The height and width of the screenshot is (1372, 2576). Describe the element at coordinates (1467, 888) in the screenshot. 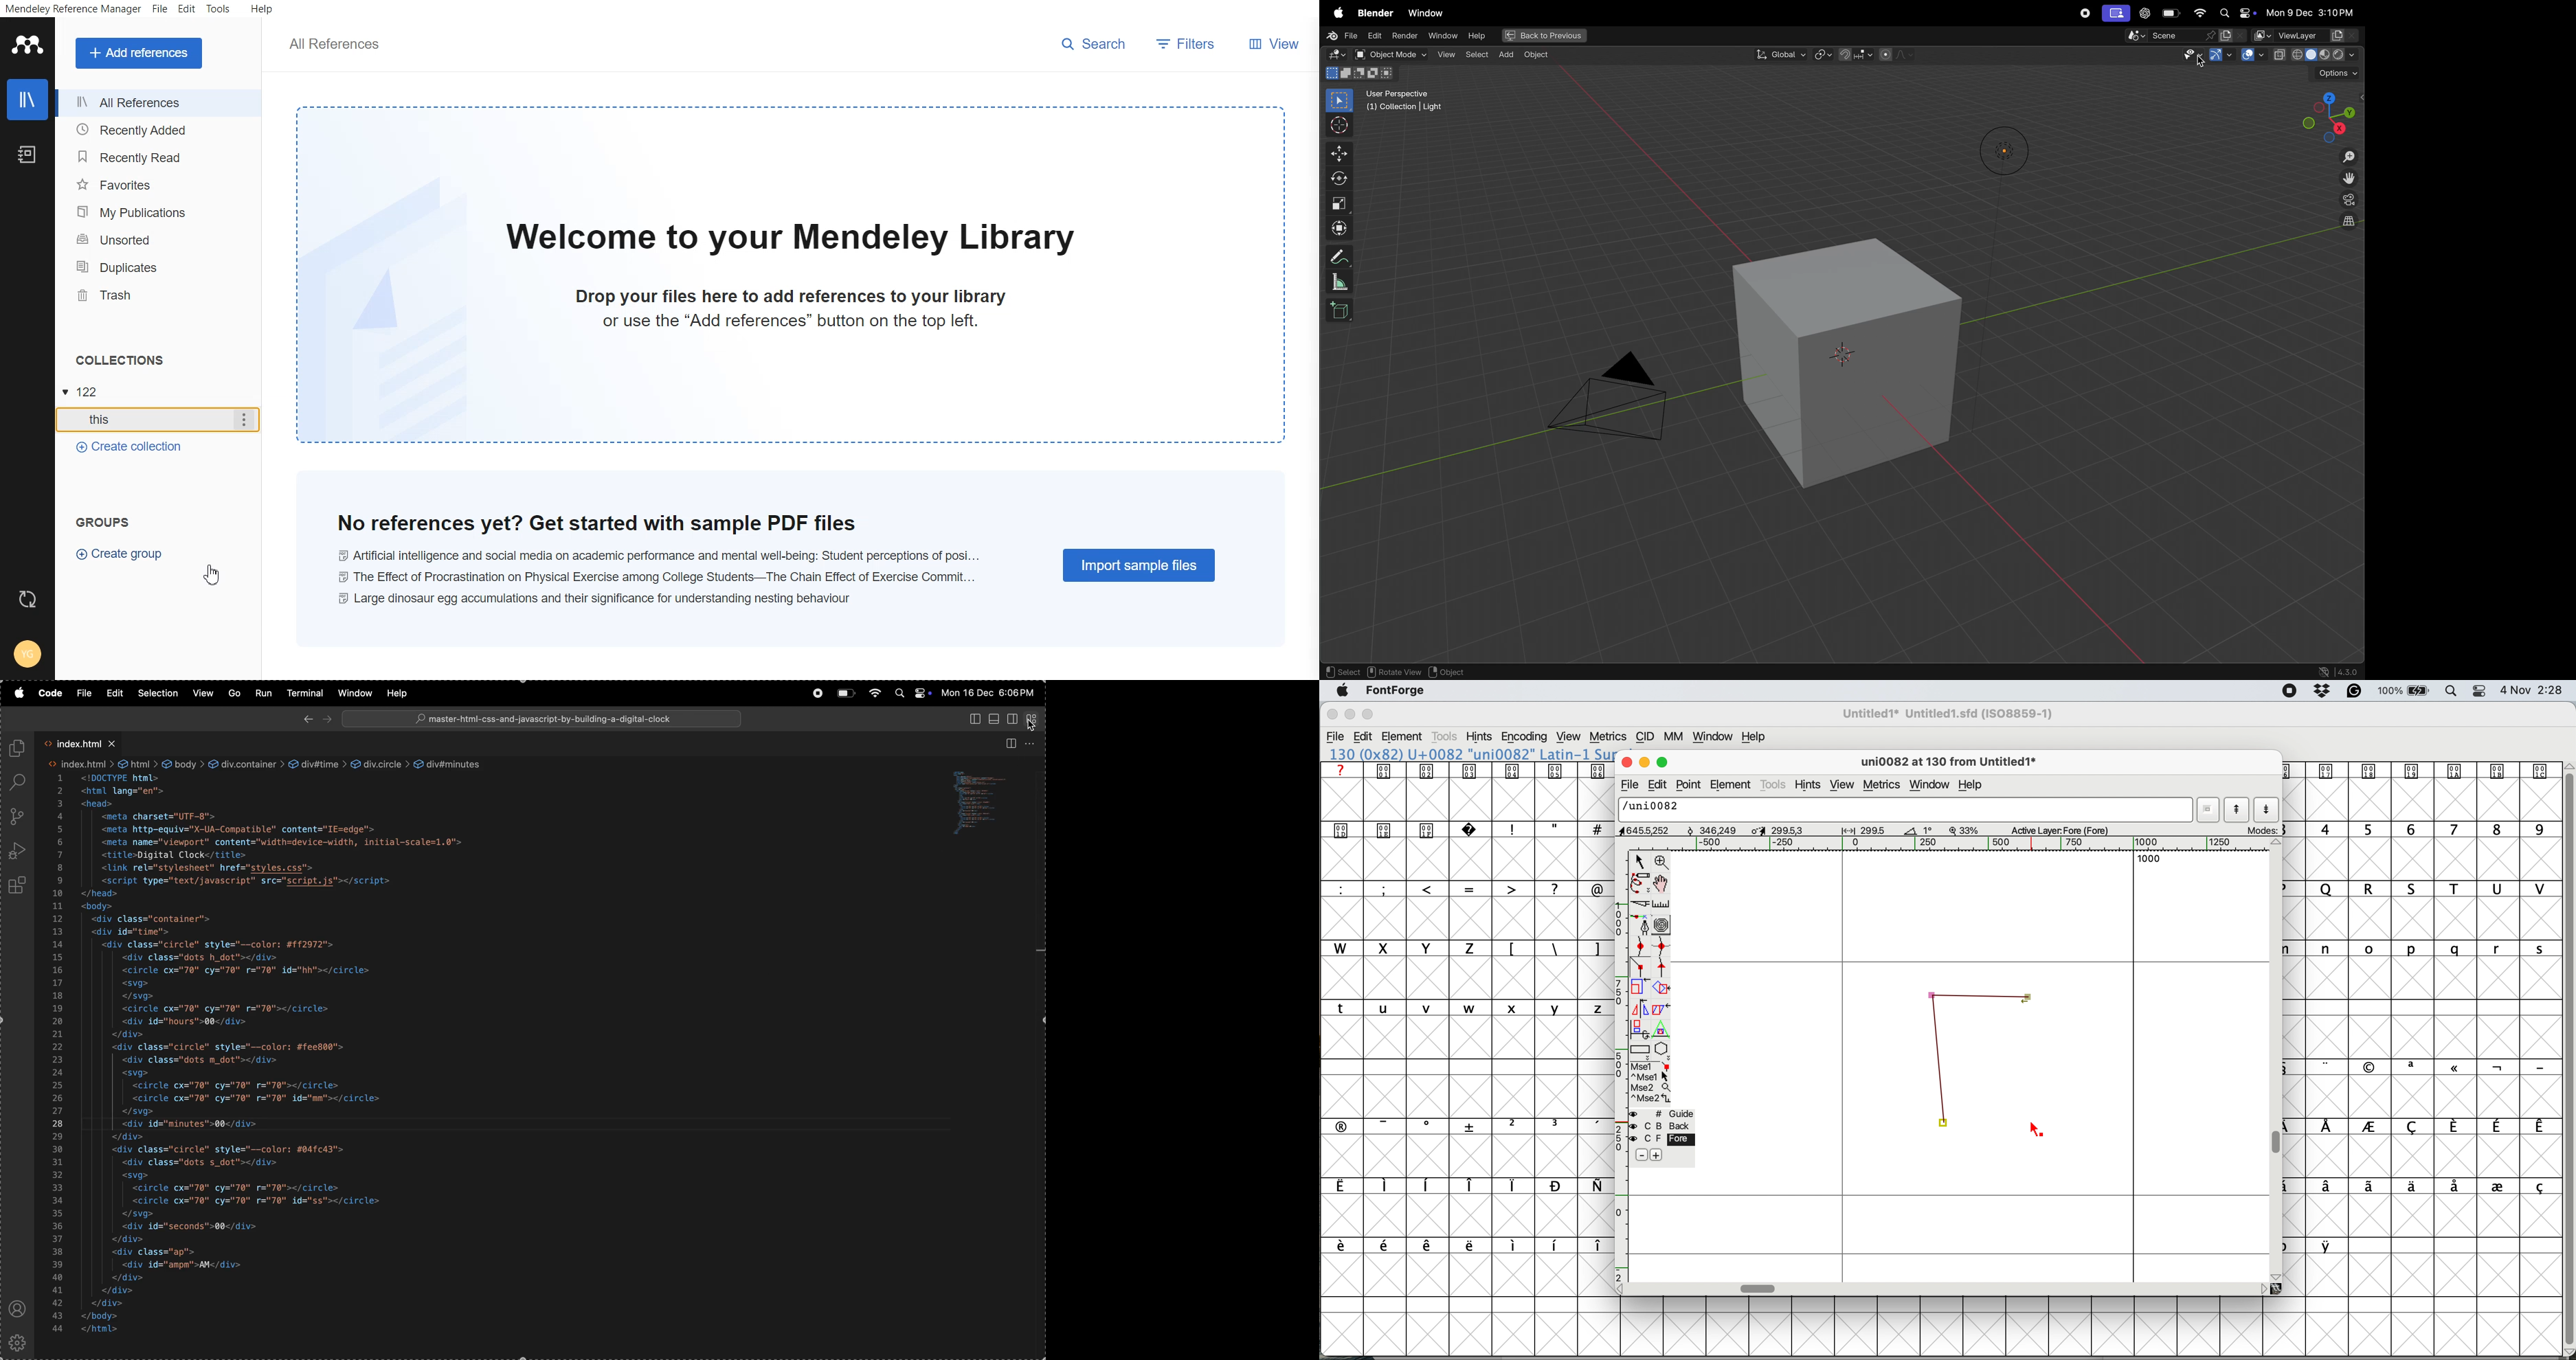

I see `special characters` at that location.